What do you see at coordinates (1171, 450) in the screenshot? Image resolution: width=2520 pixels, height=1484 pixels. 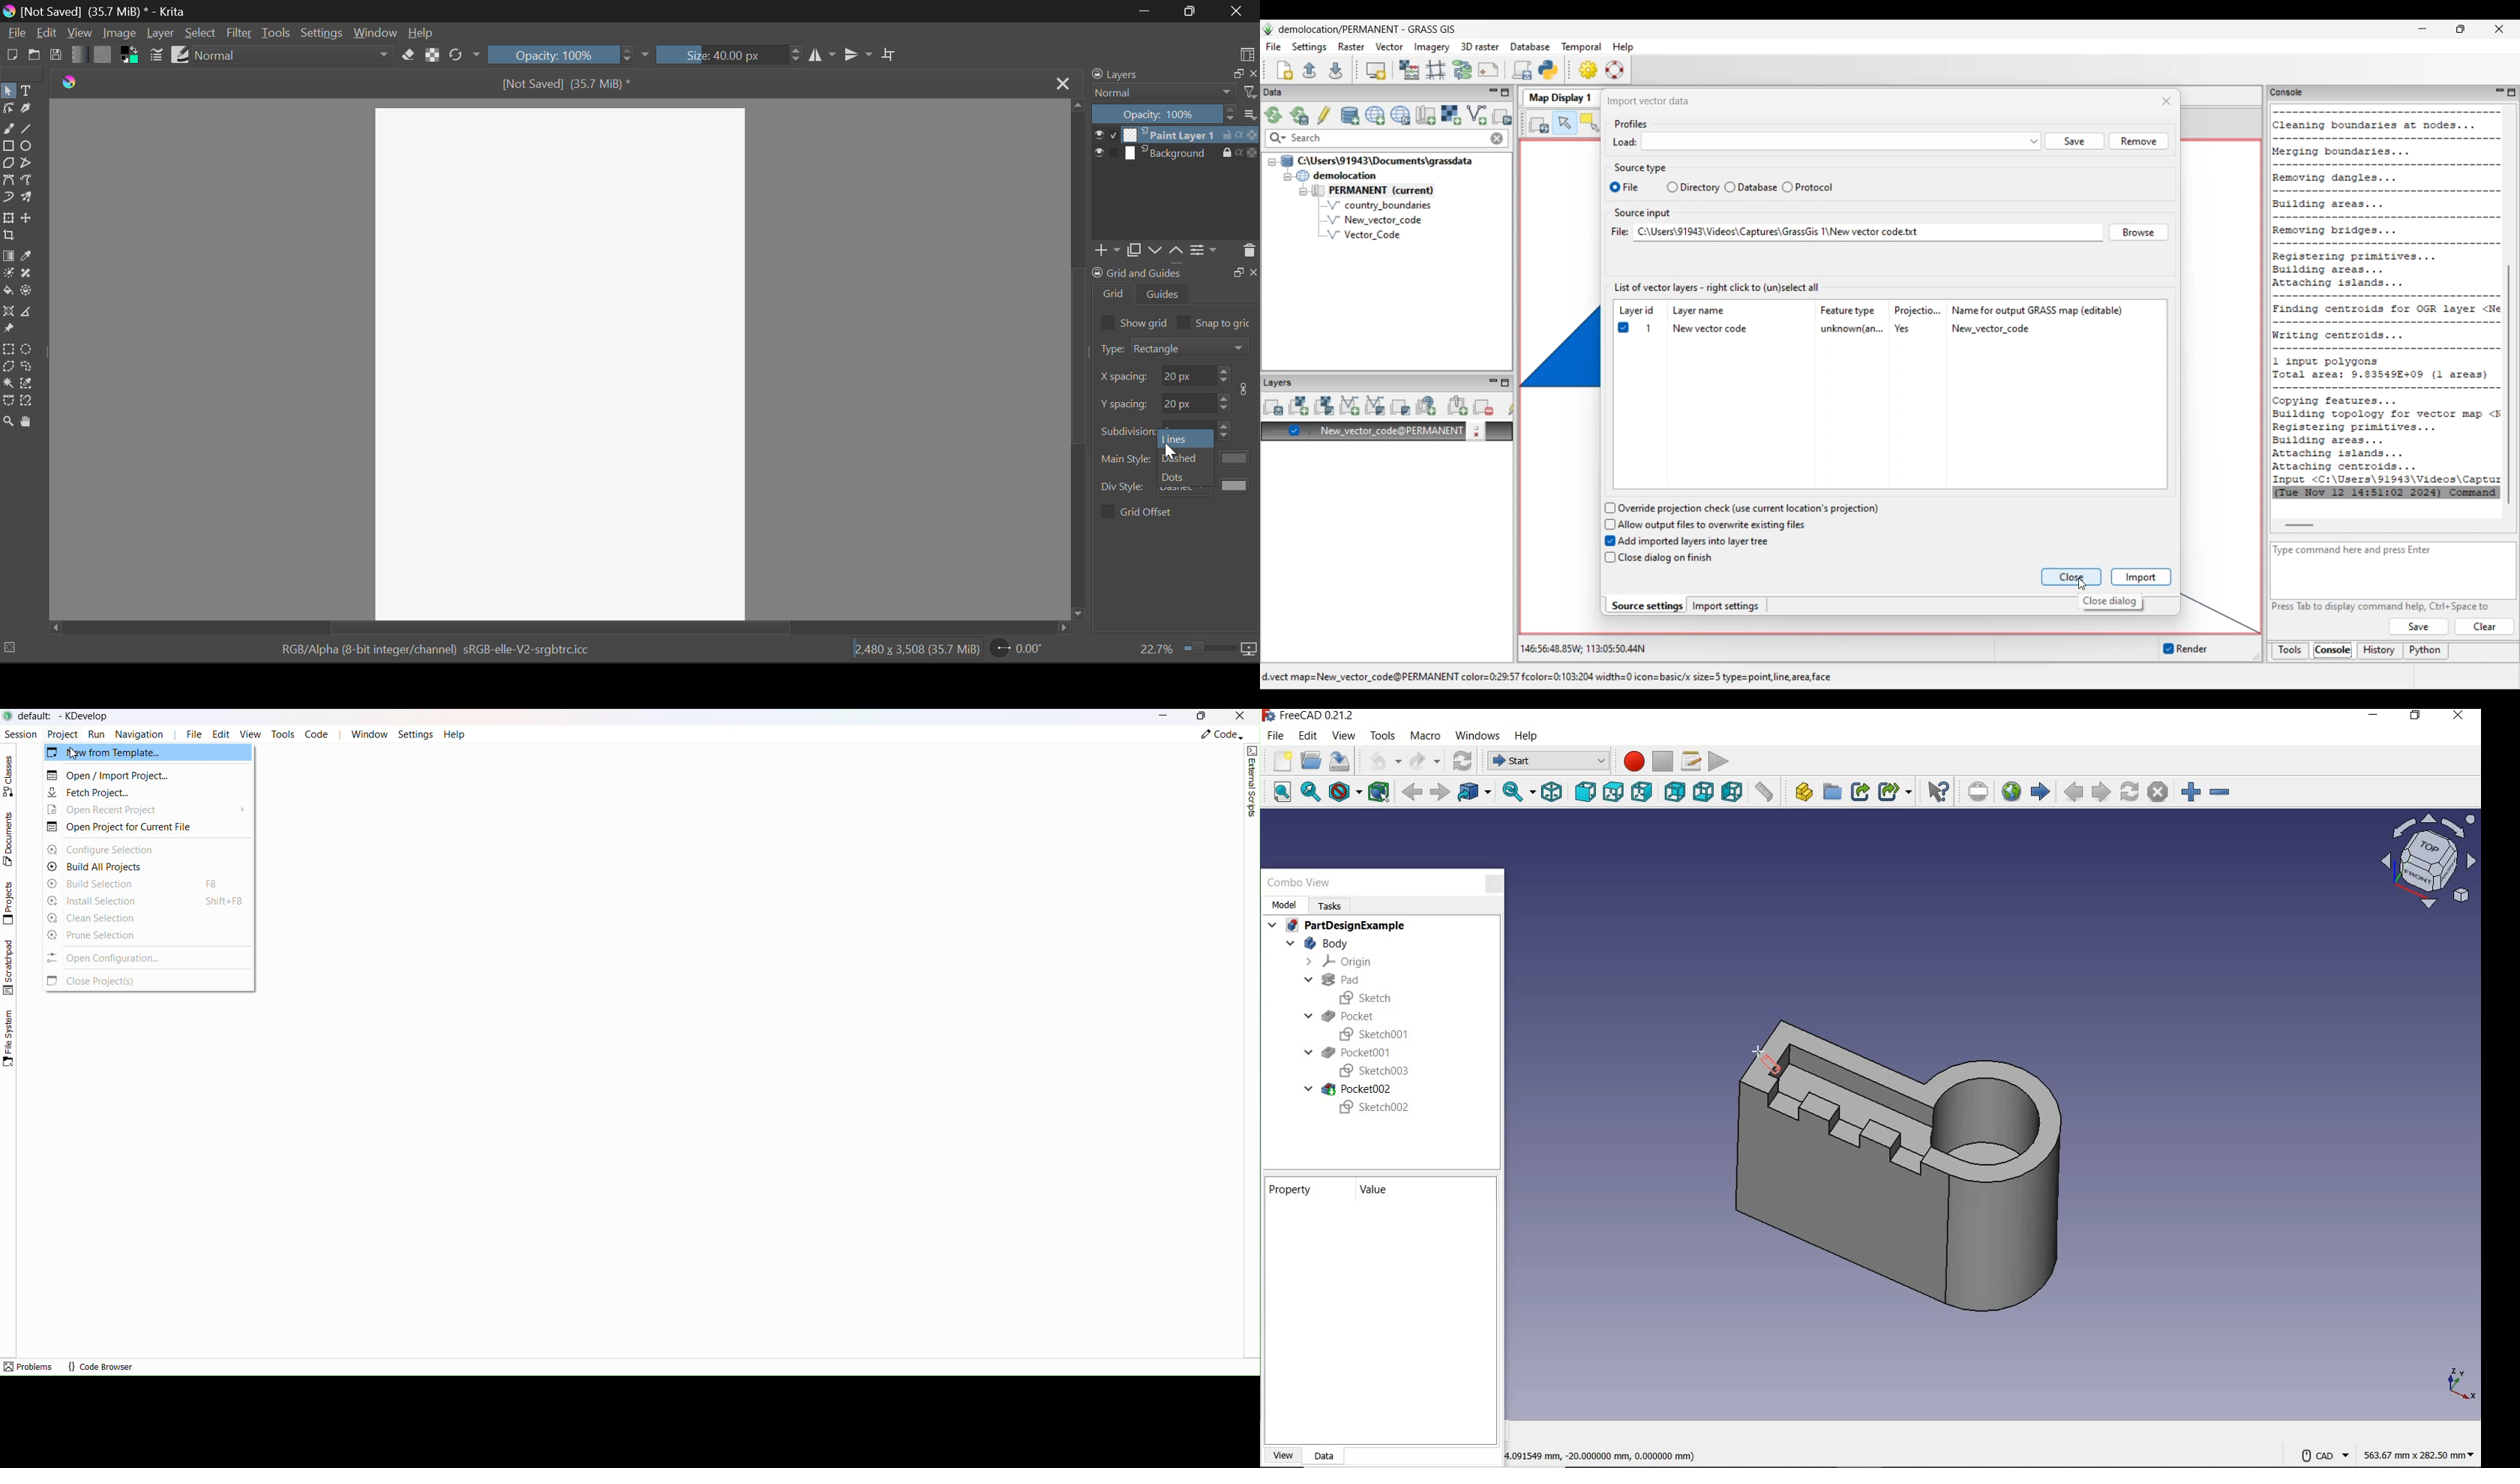 I see `Cursor` at bounding box center [1171, 450].